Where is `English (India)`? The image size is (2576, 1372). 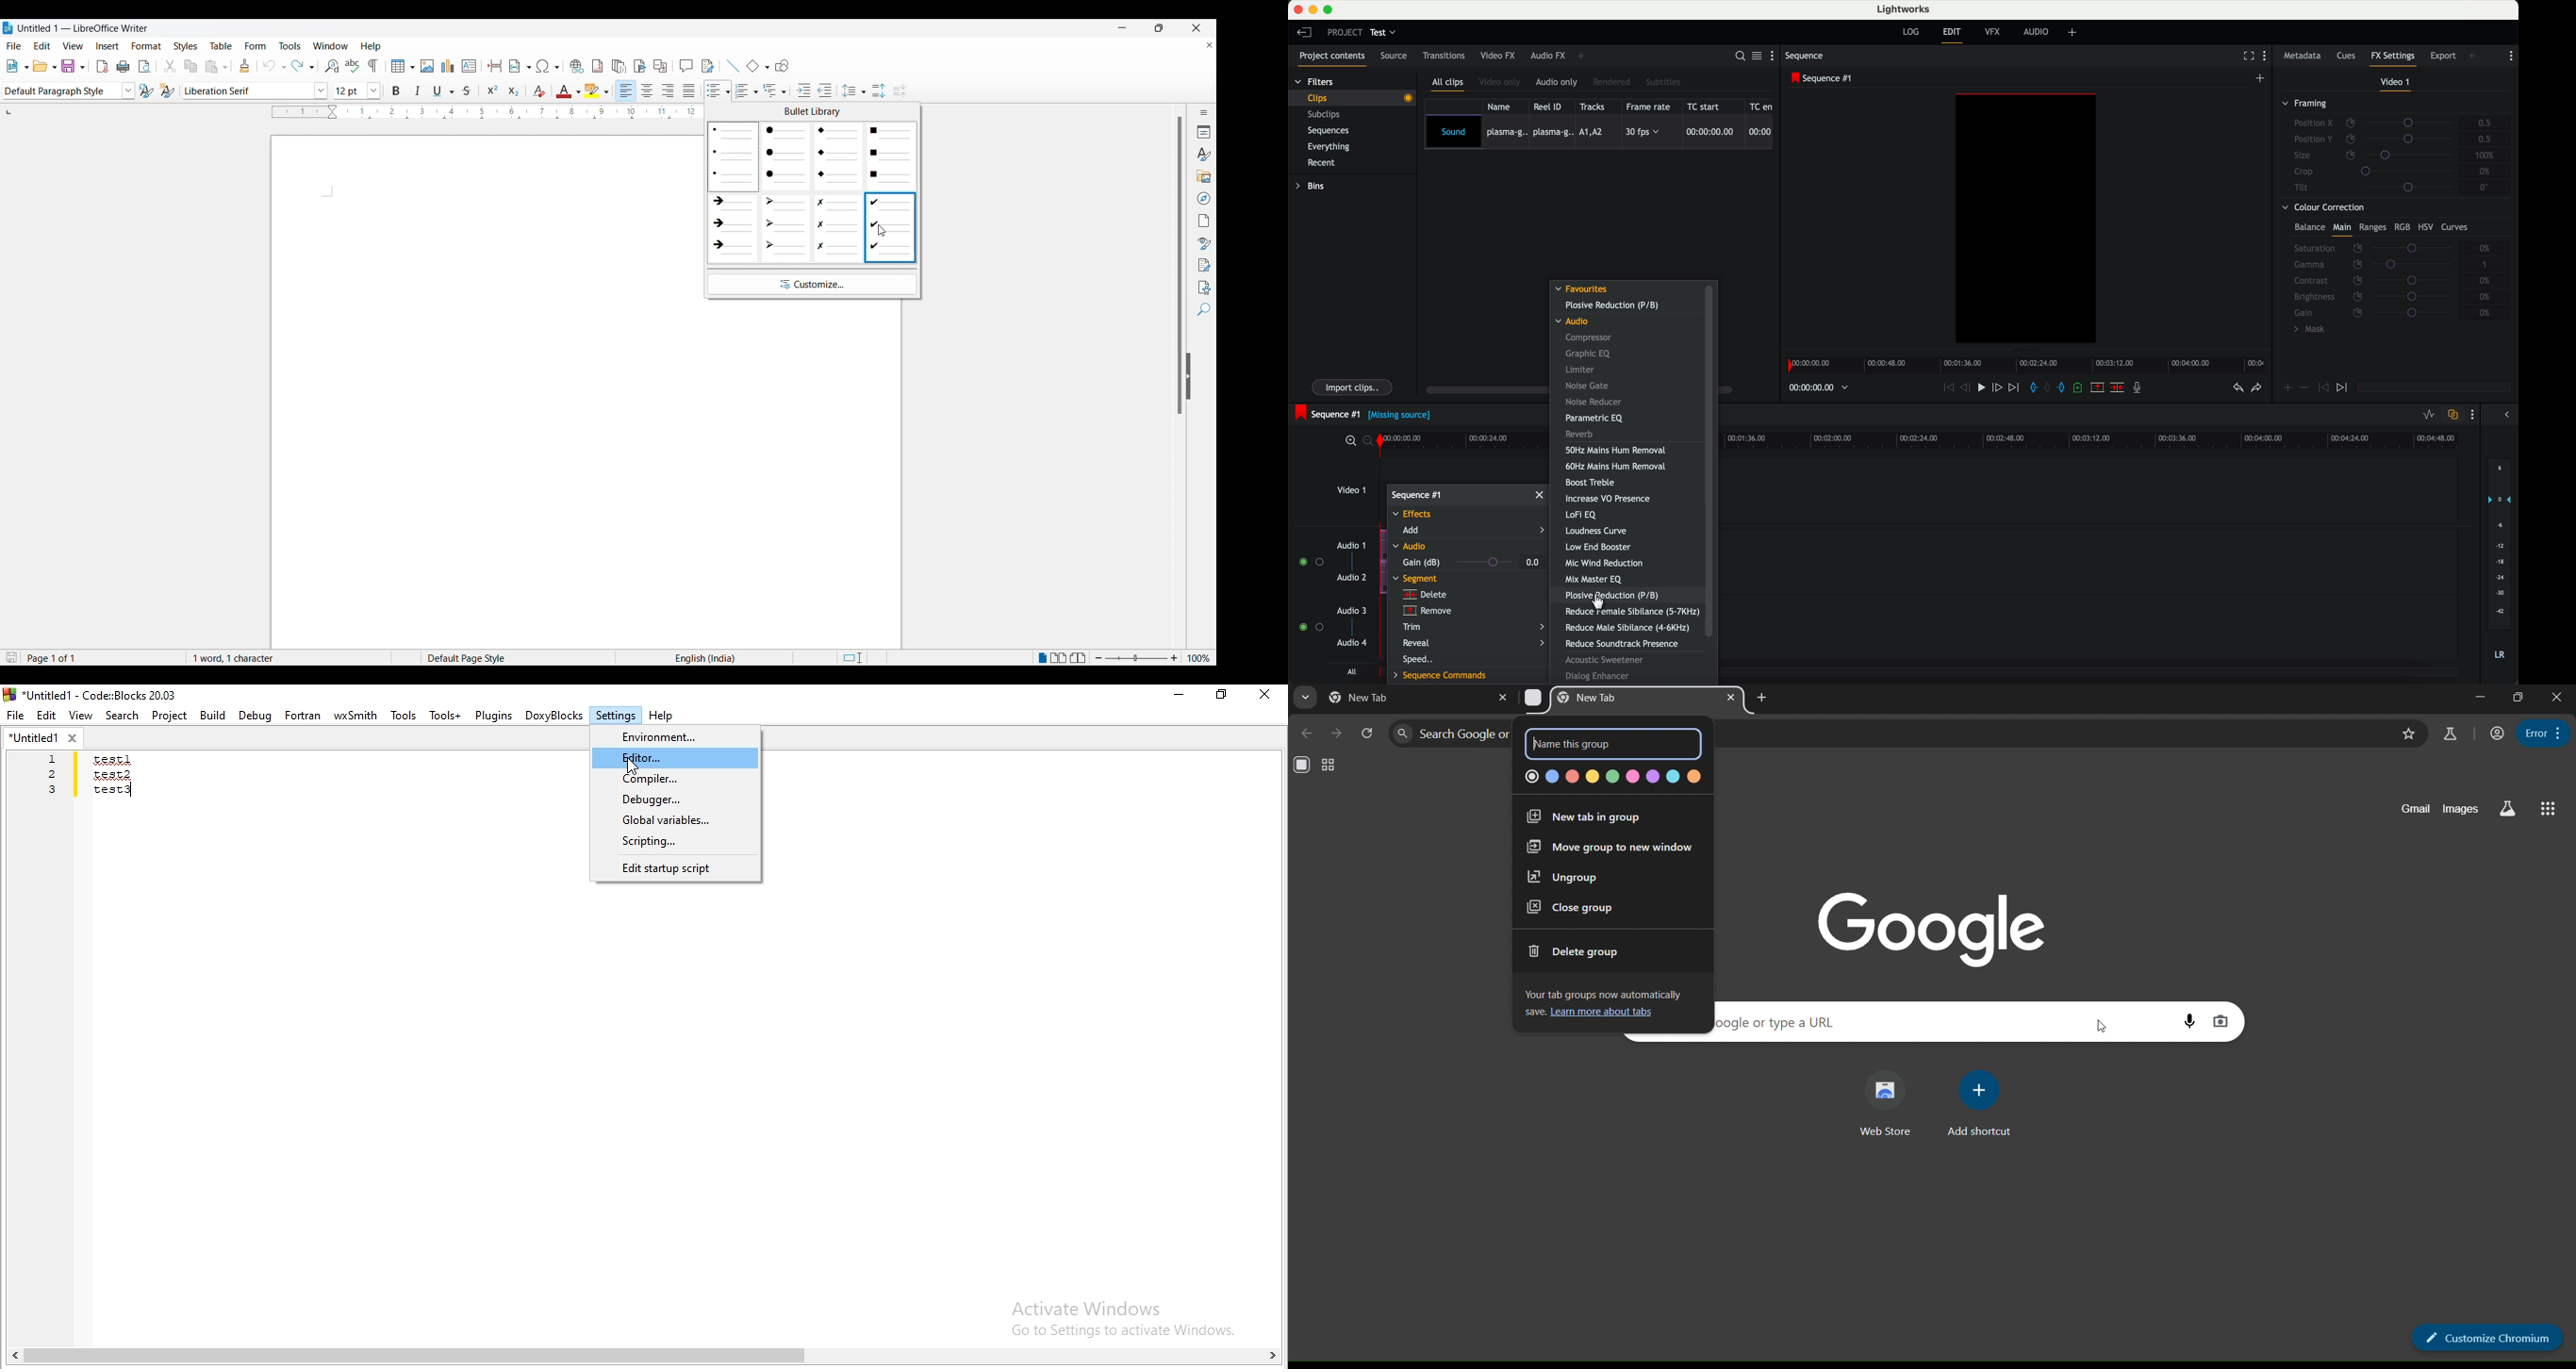
English (India) is located at coordinates (713, 657).